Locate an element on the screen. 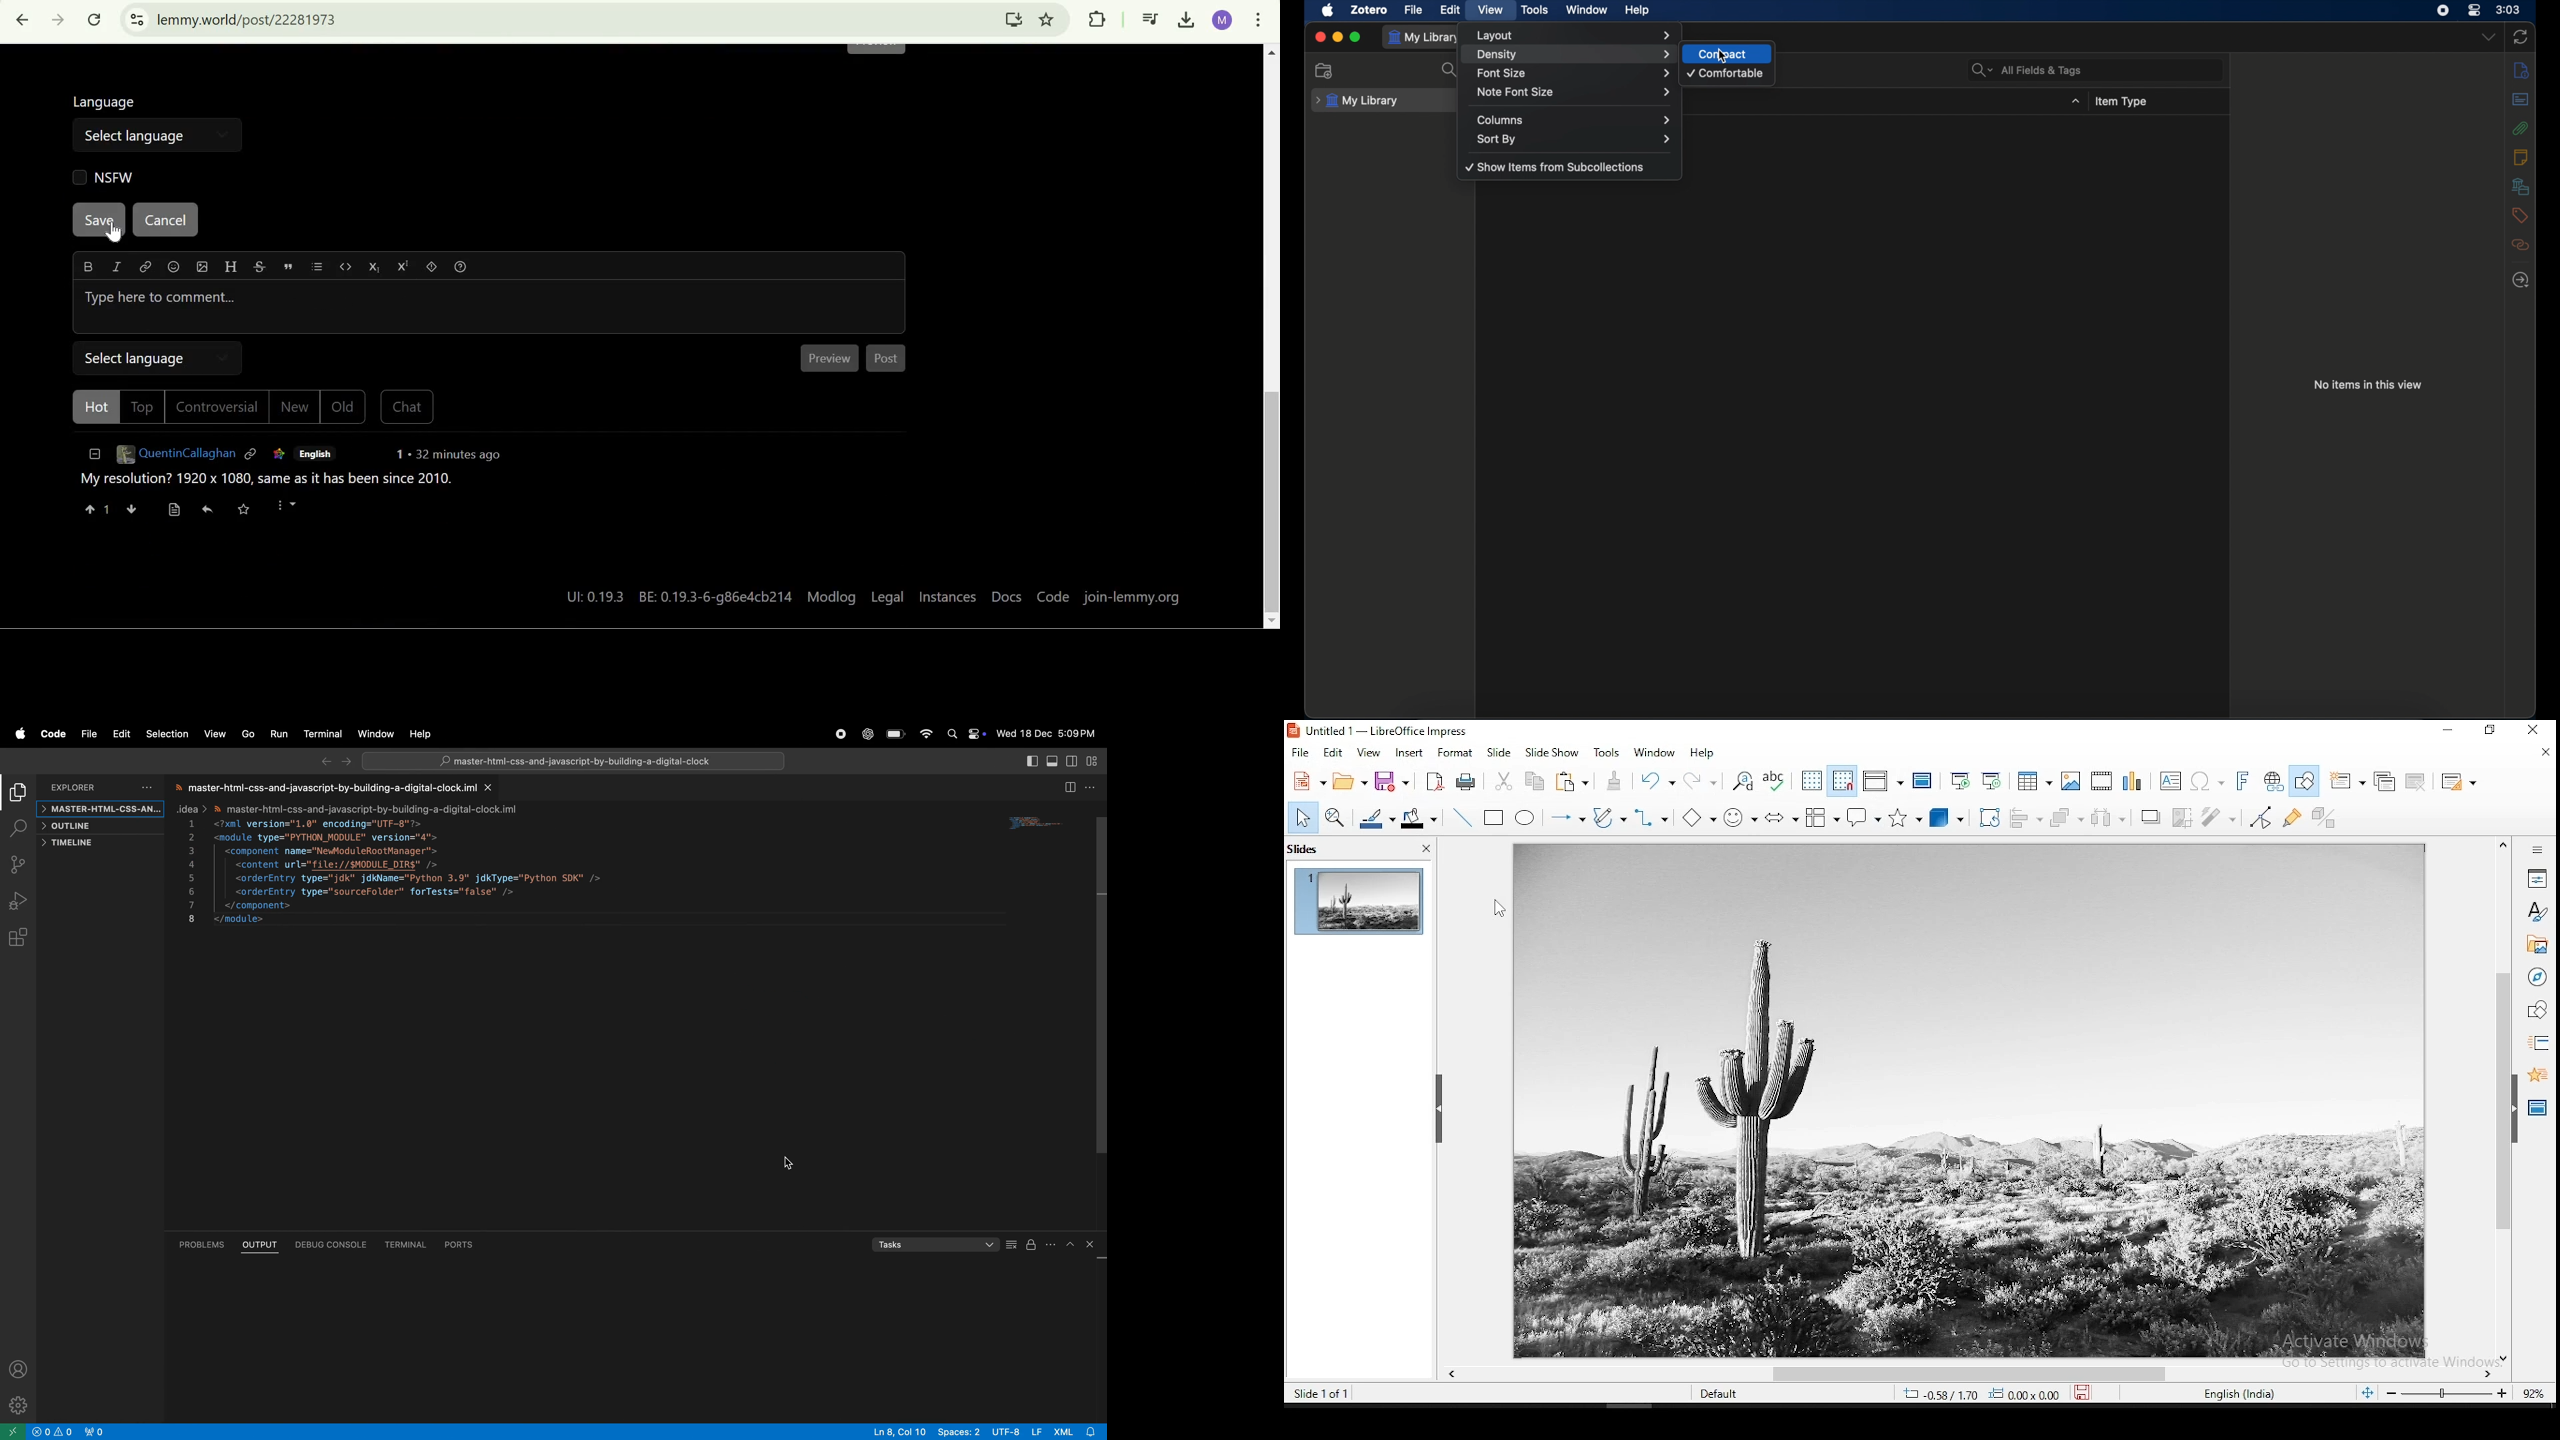 Image resolution: width=2576 pixels, height=1456 pixels. format is located at coordinates (1459, 754).